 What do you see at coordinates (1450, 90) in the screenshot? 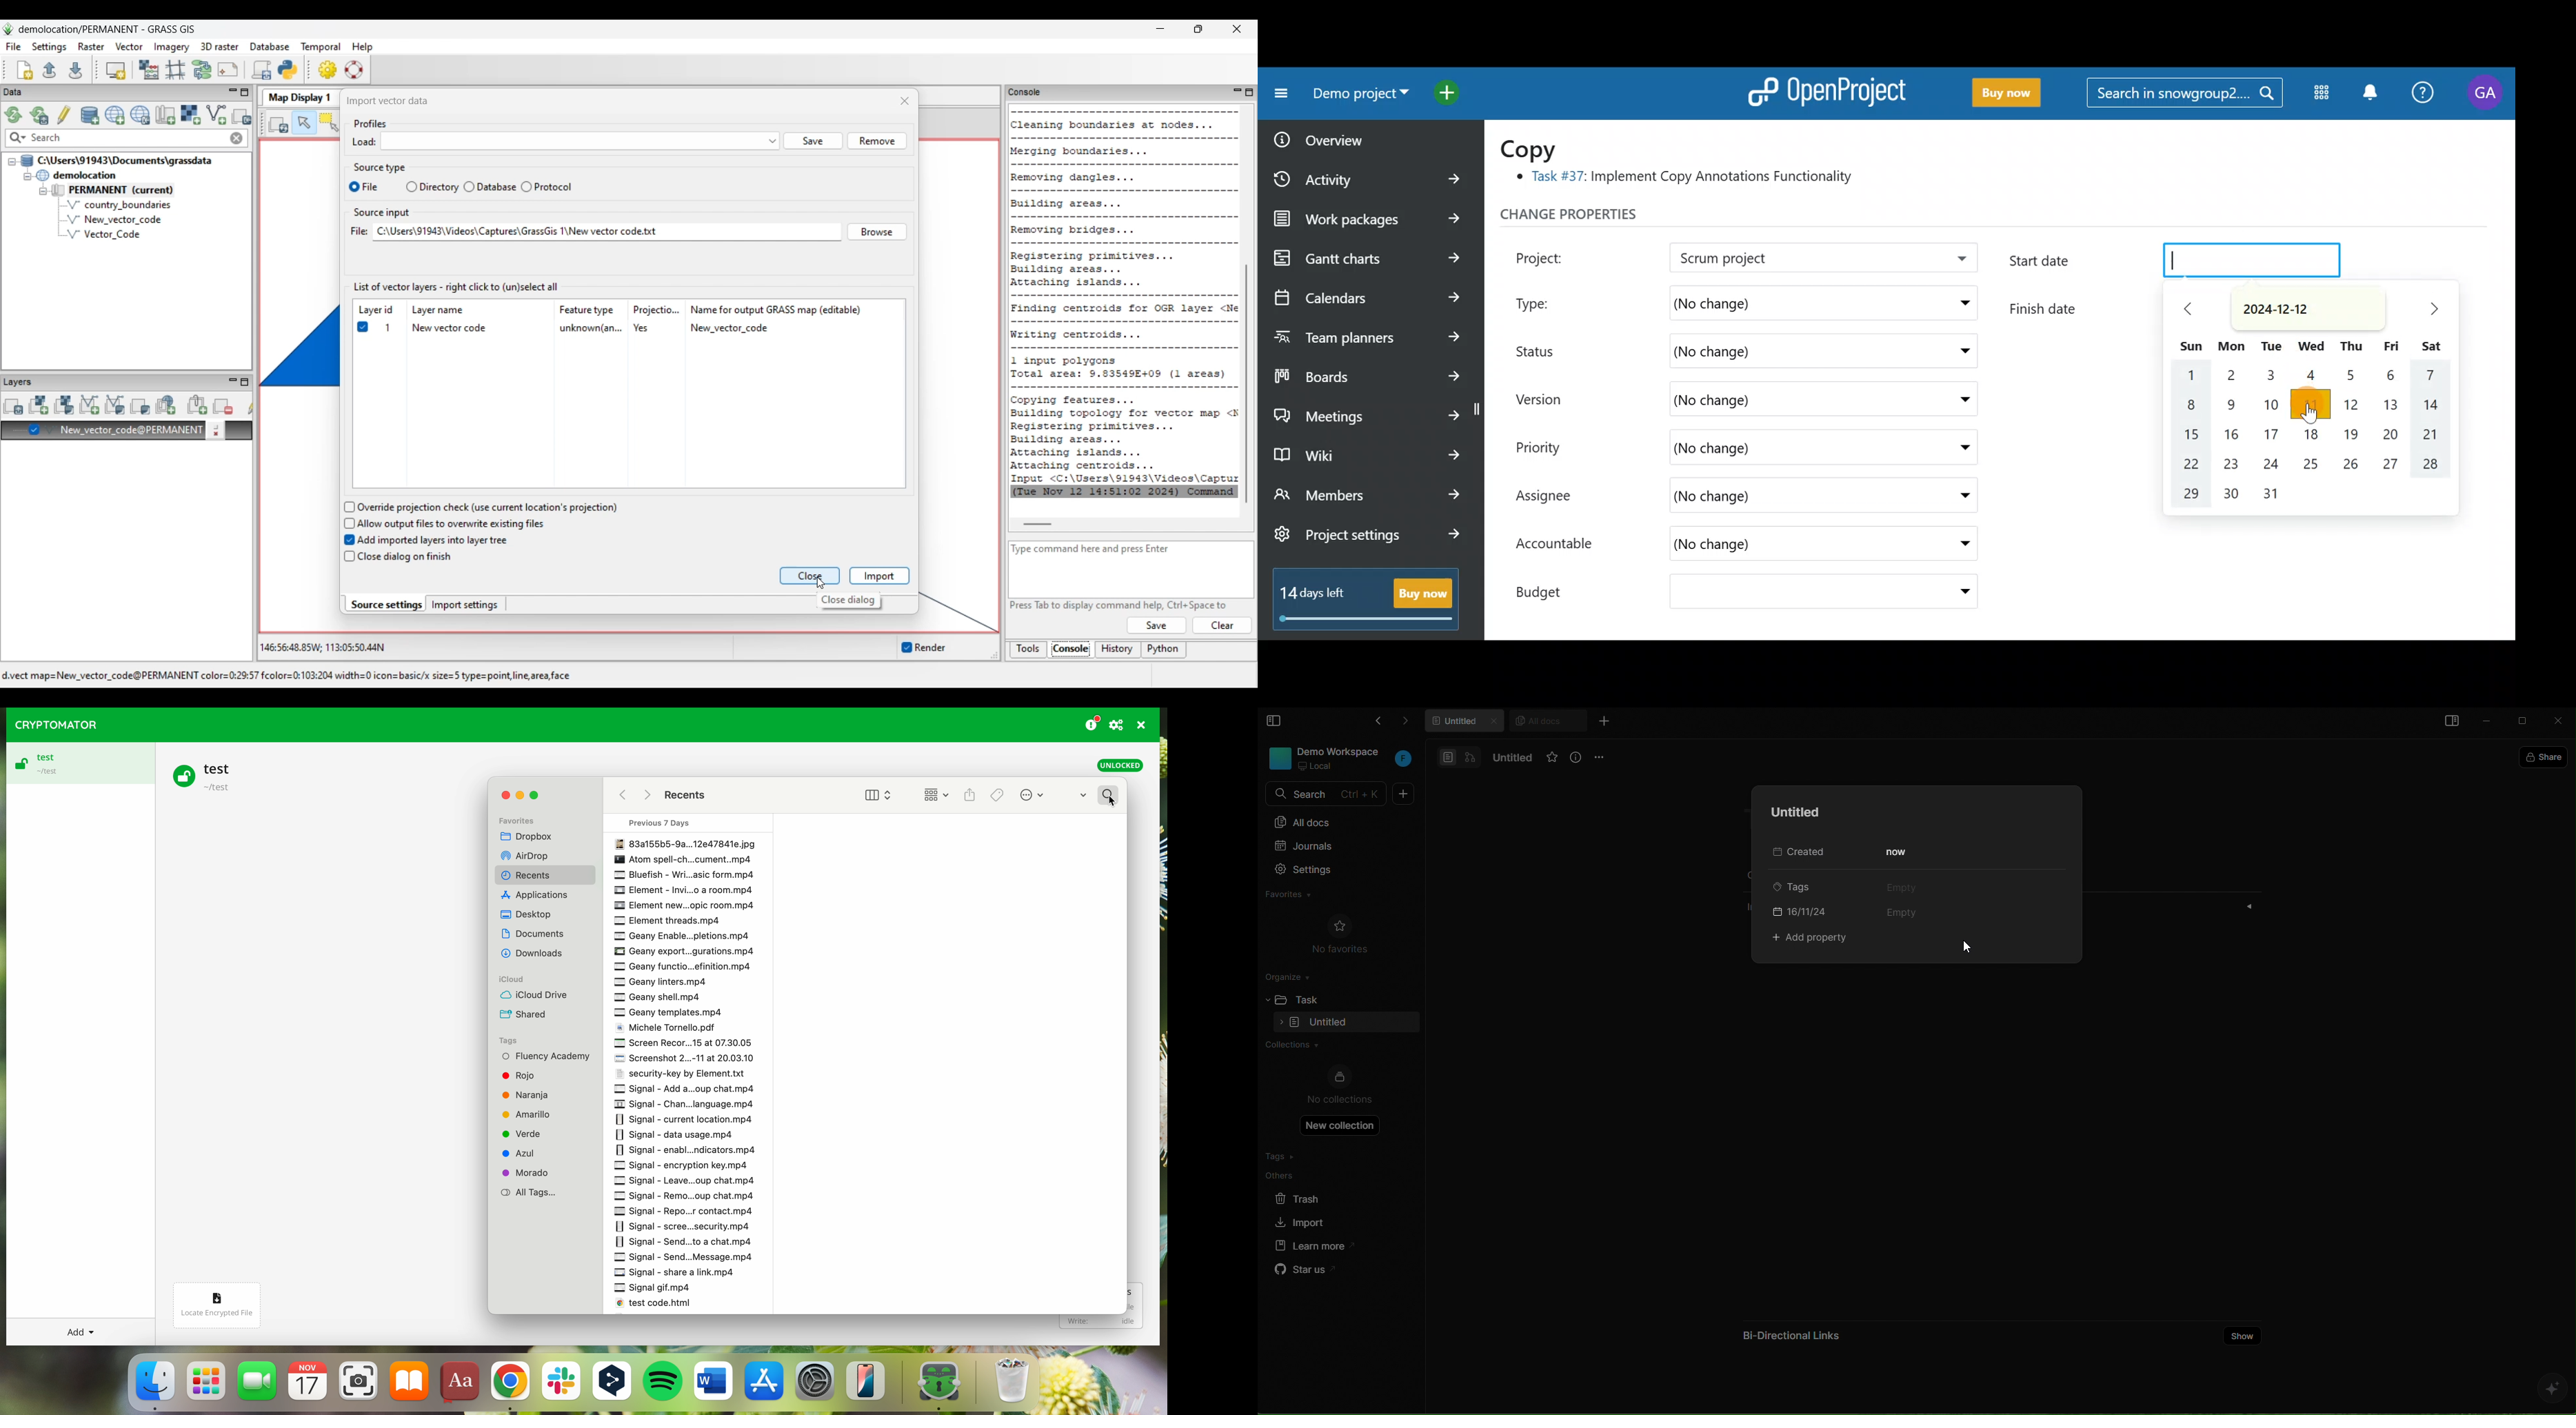
I see `Open quick add menu` at bounding box center [1450, 90].